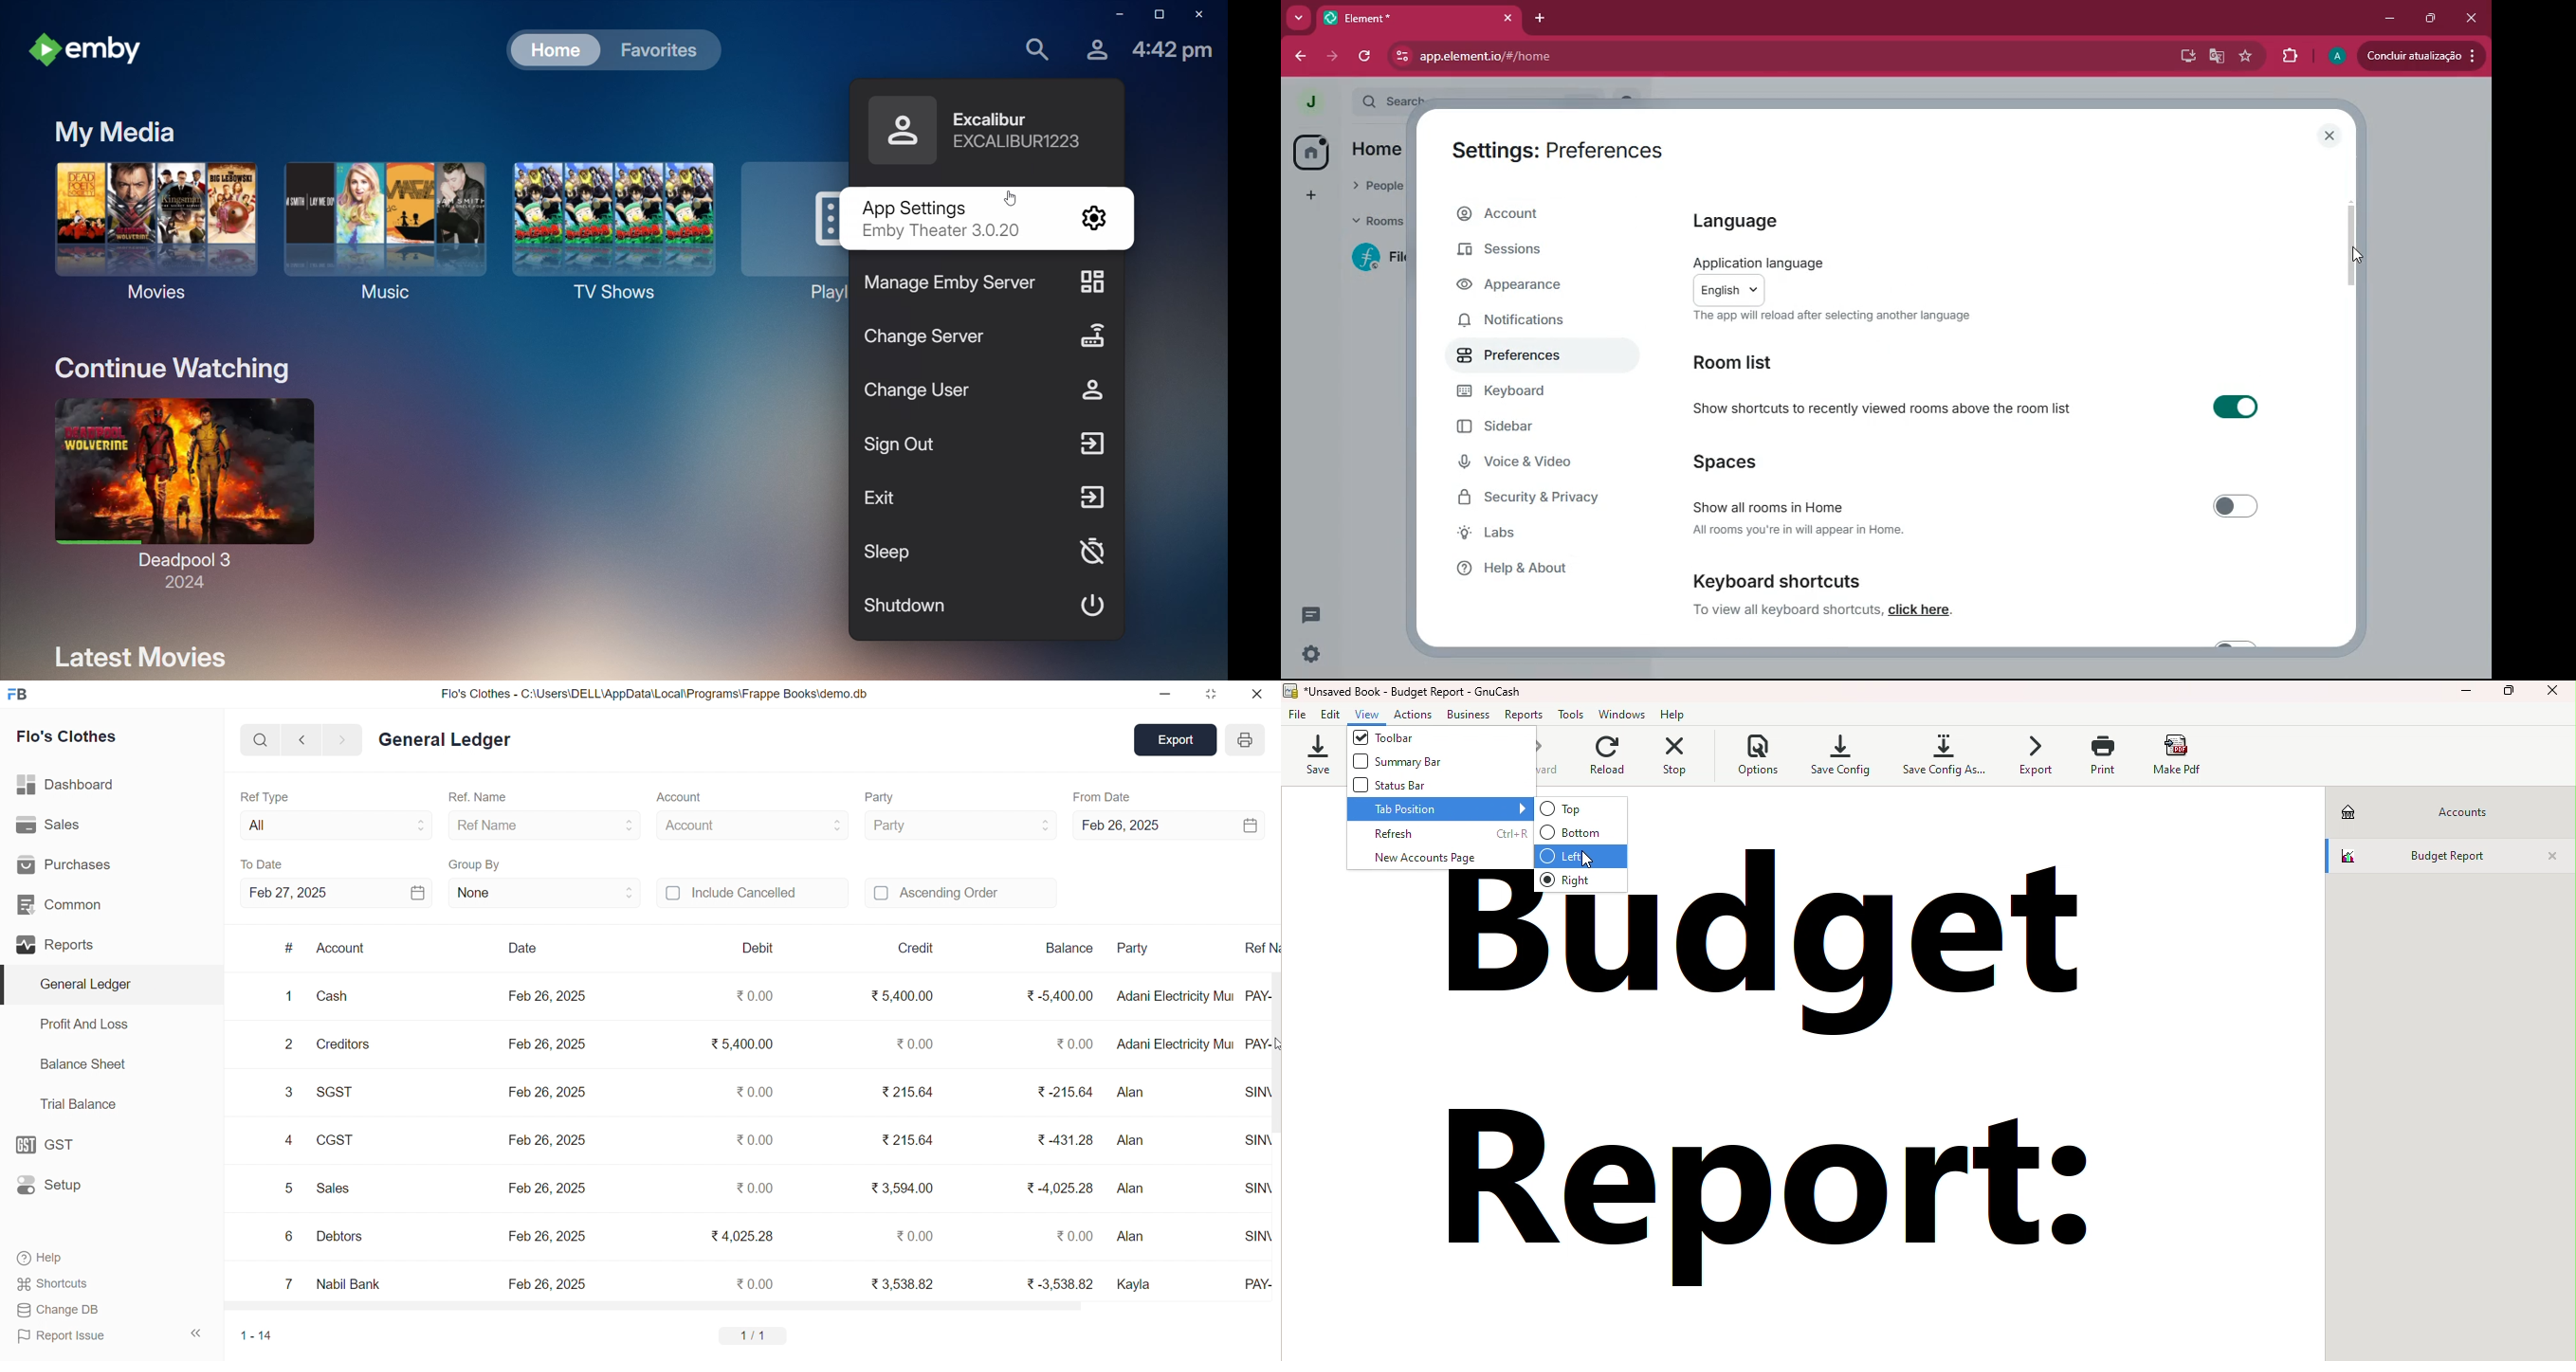 Image resolution: width=2576 pixels, height=1372 pixels. Describe the element at coordinates (744, 1046) in the screenshot. I see `₹5,400.00` at that location.